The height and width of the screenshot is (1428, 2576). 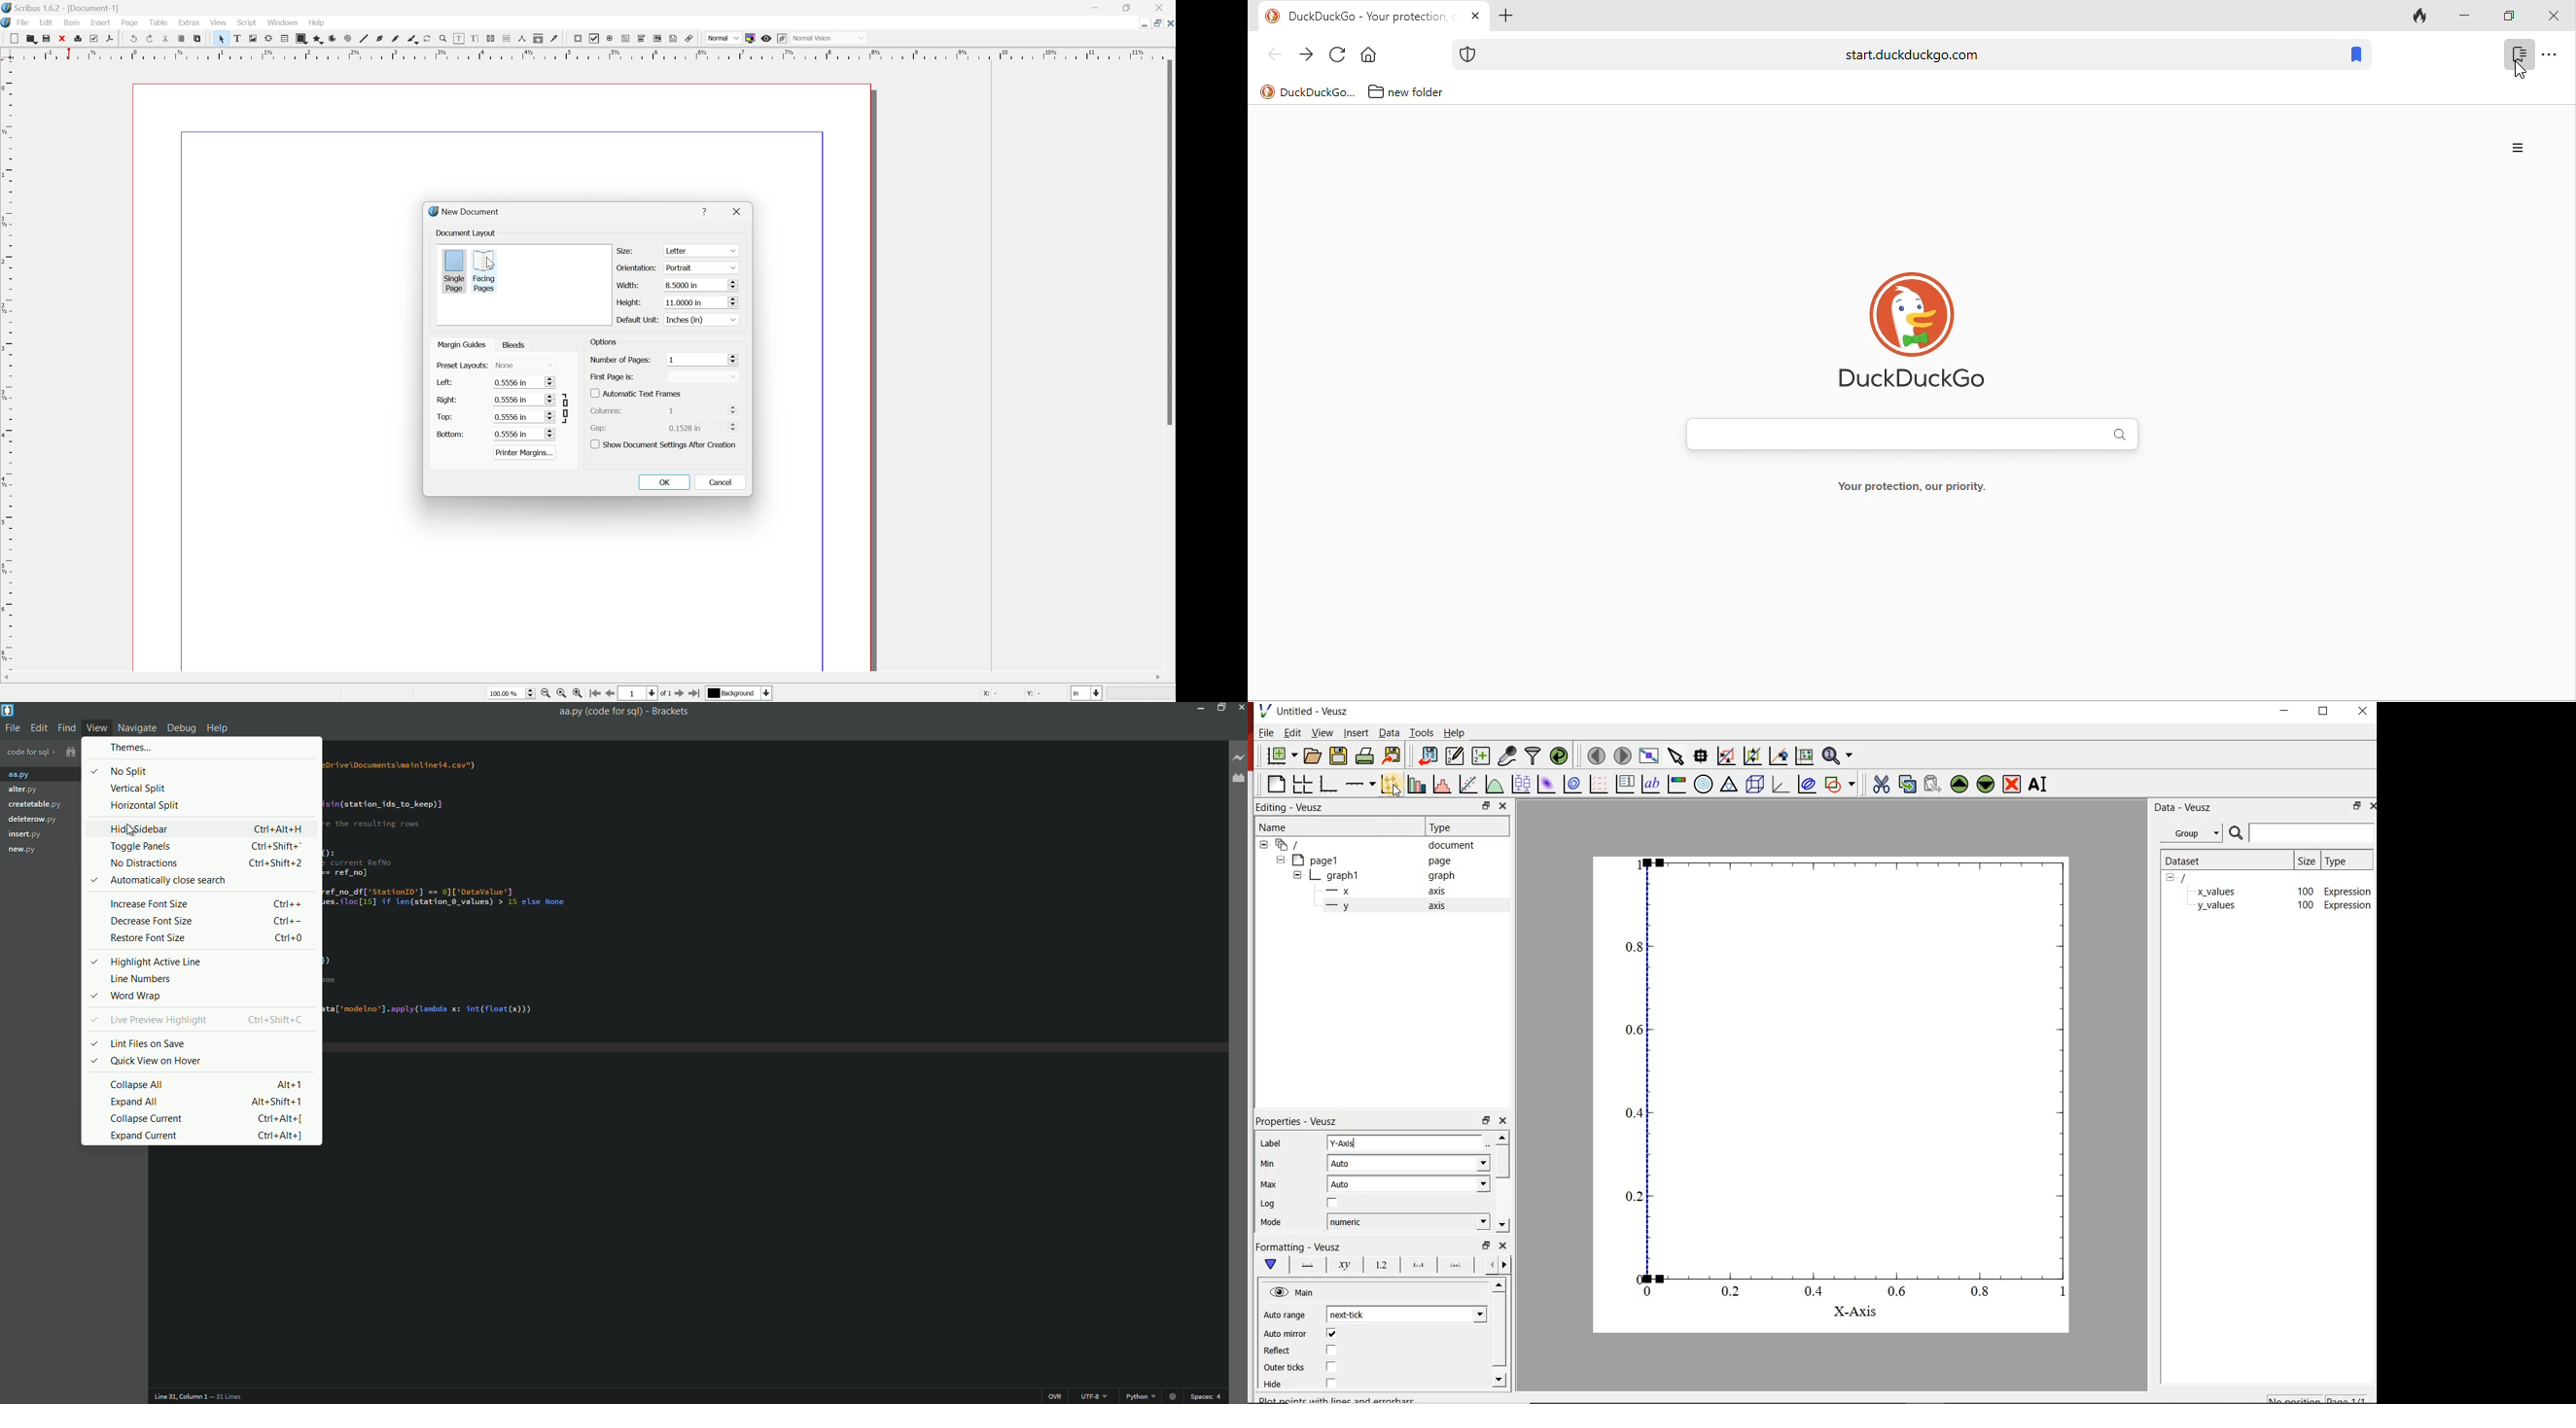 What do you see at coordinates (138, 997) in the screenshot?
I see `word wrap button` at bounding box center [138, 997].